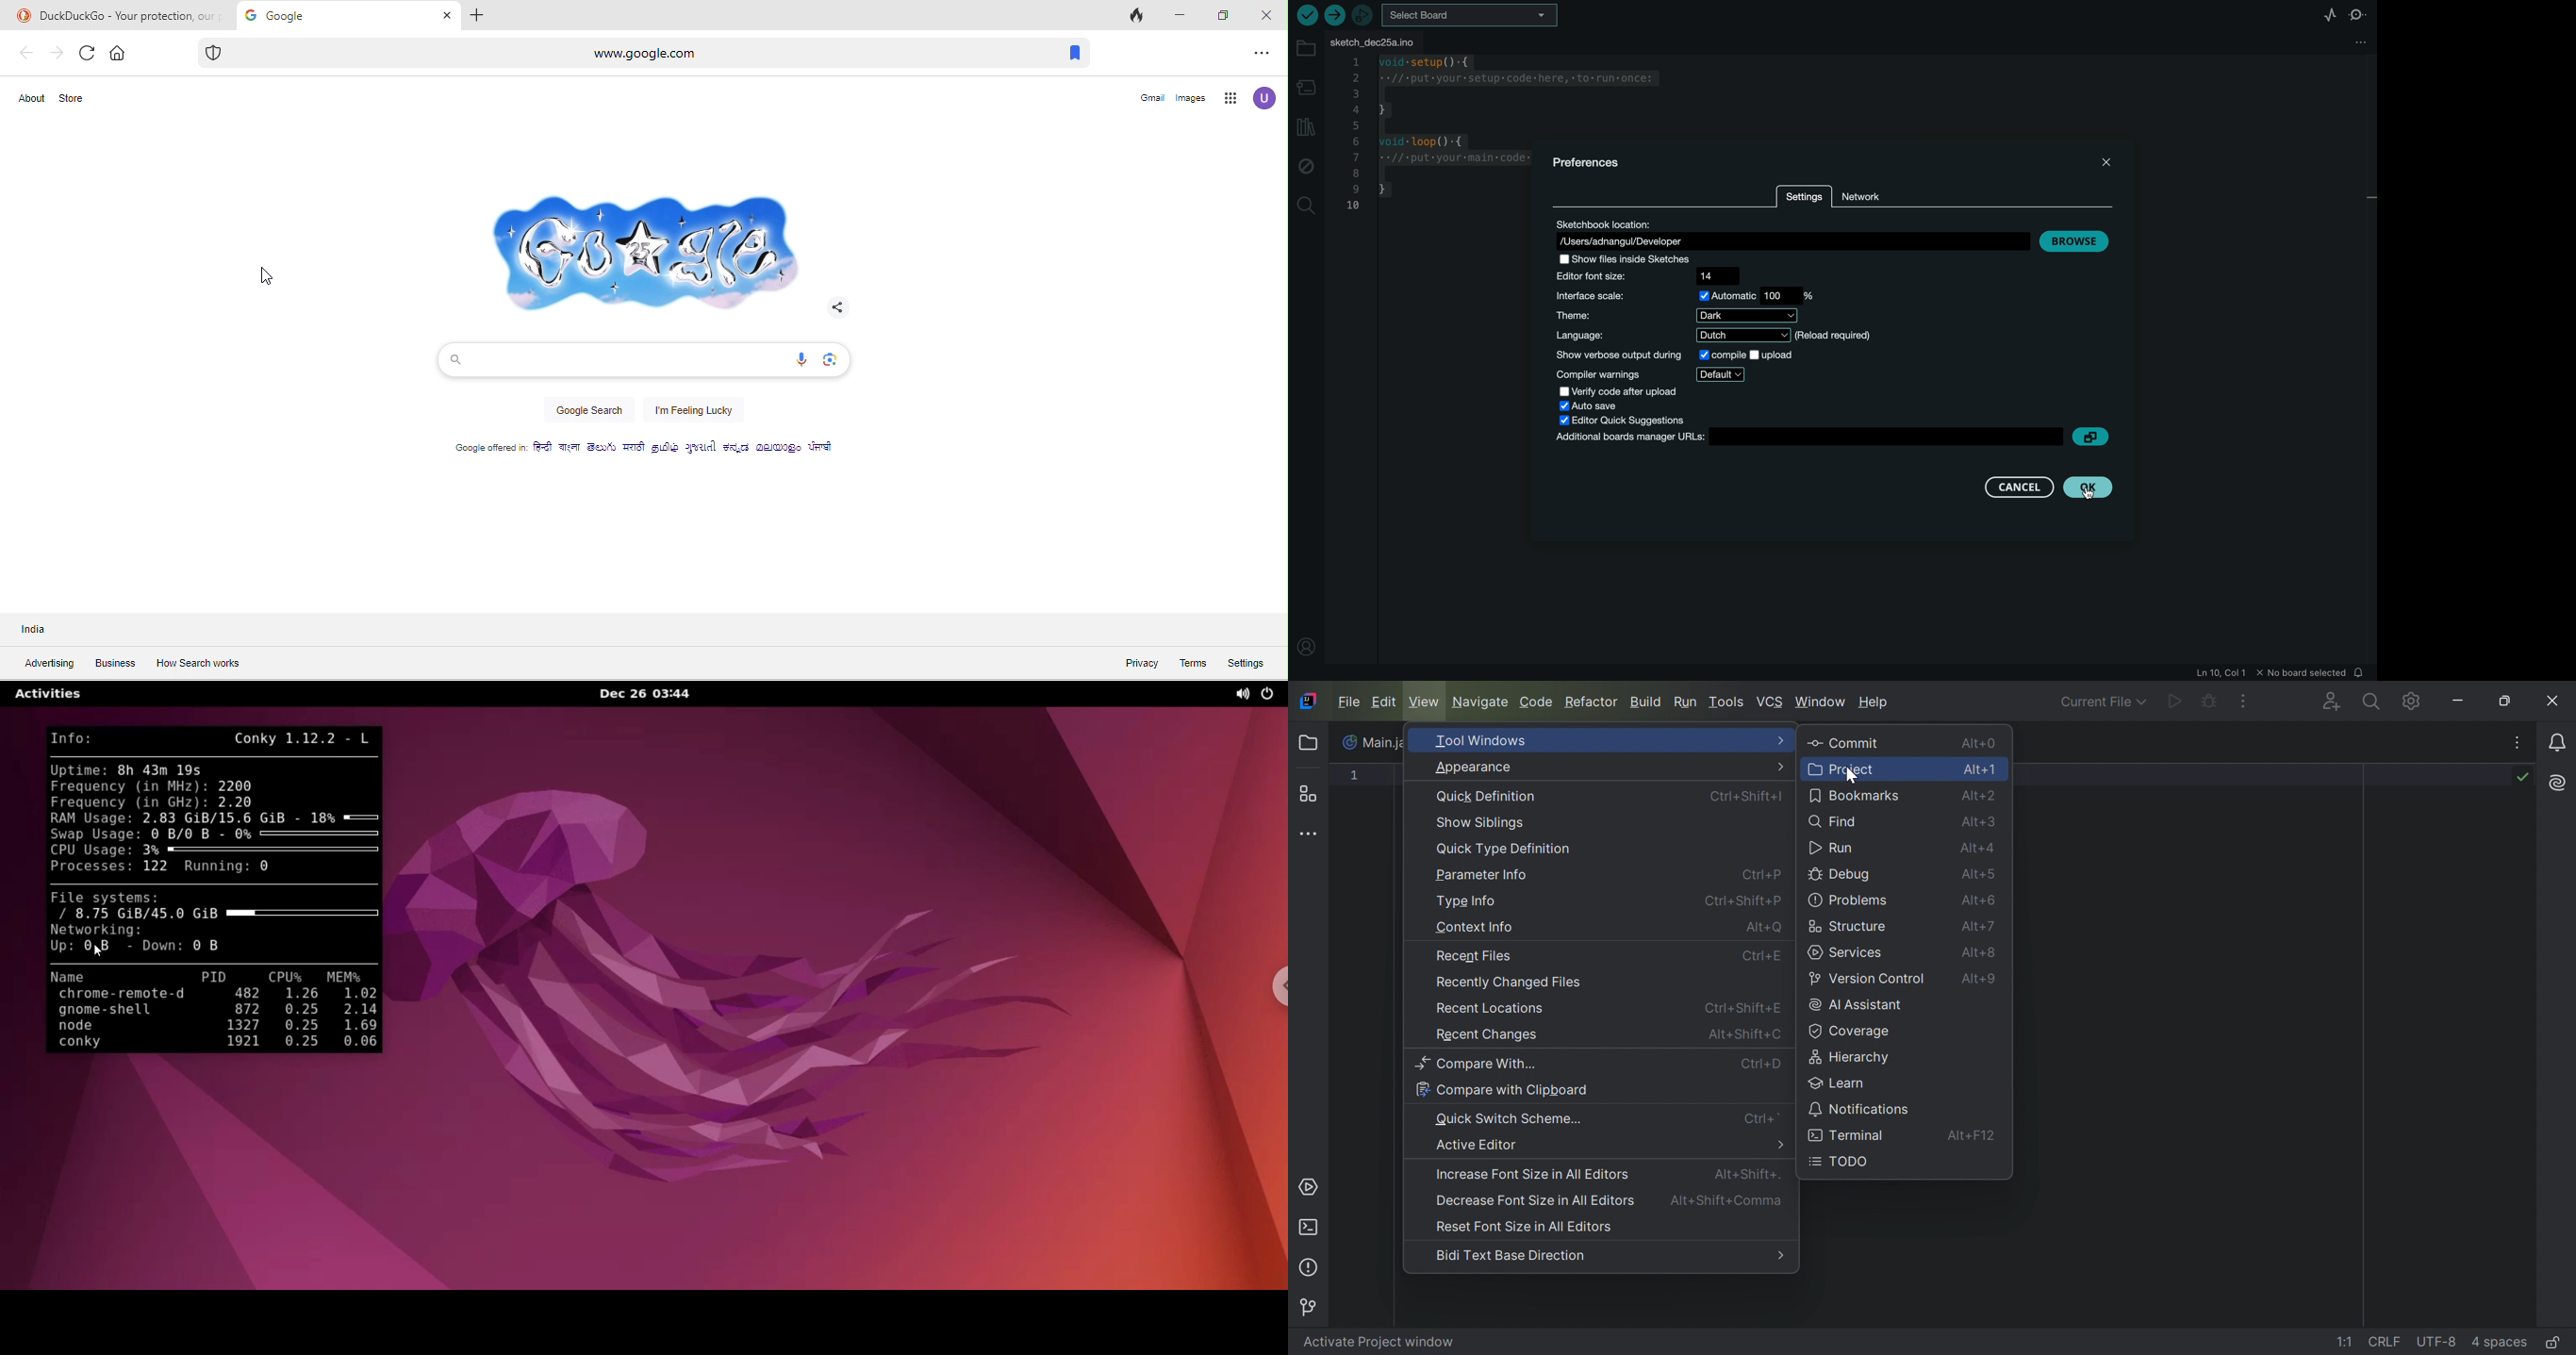 The height and width of the screenshot is (1372, 2576). What do you see at coordinates (1875, 702) in the screenshot?
I see `Help` at bounding box center [1875, 702].